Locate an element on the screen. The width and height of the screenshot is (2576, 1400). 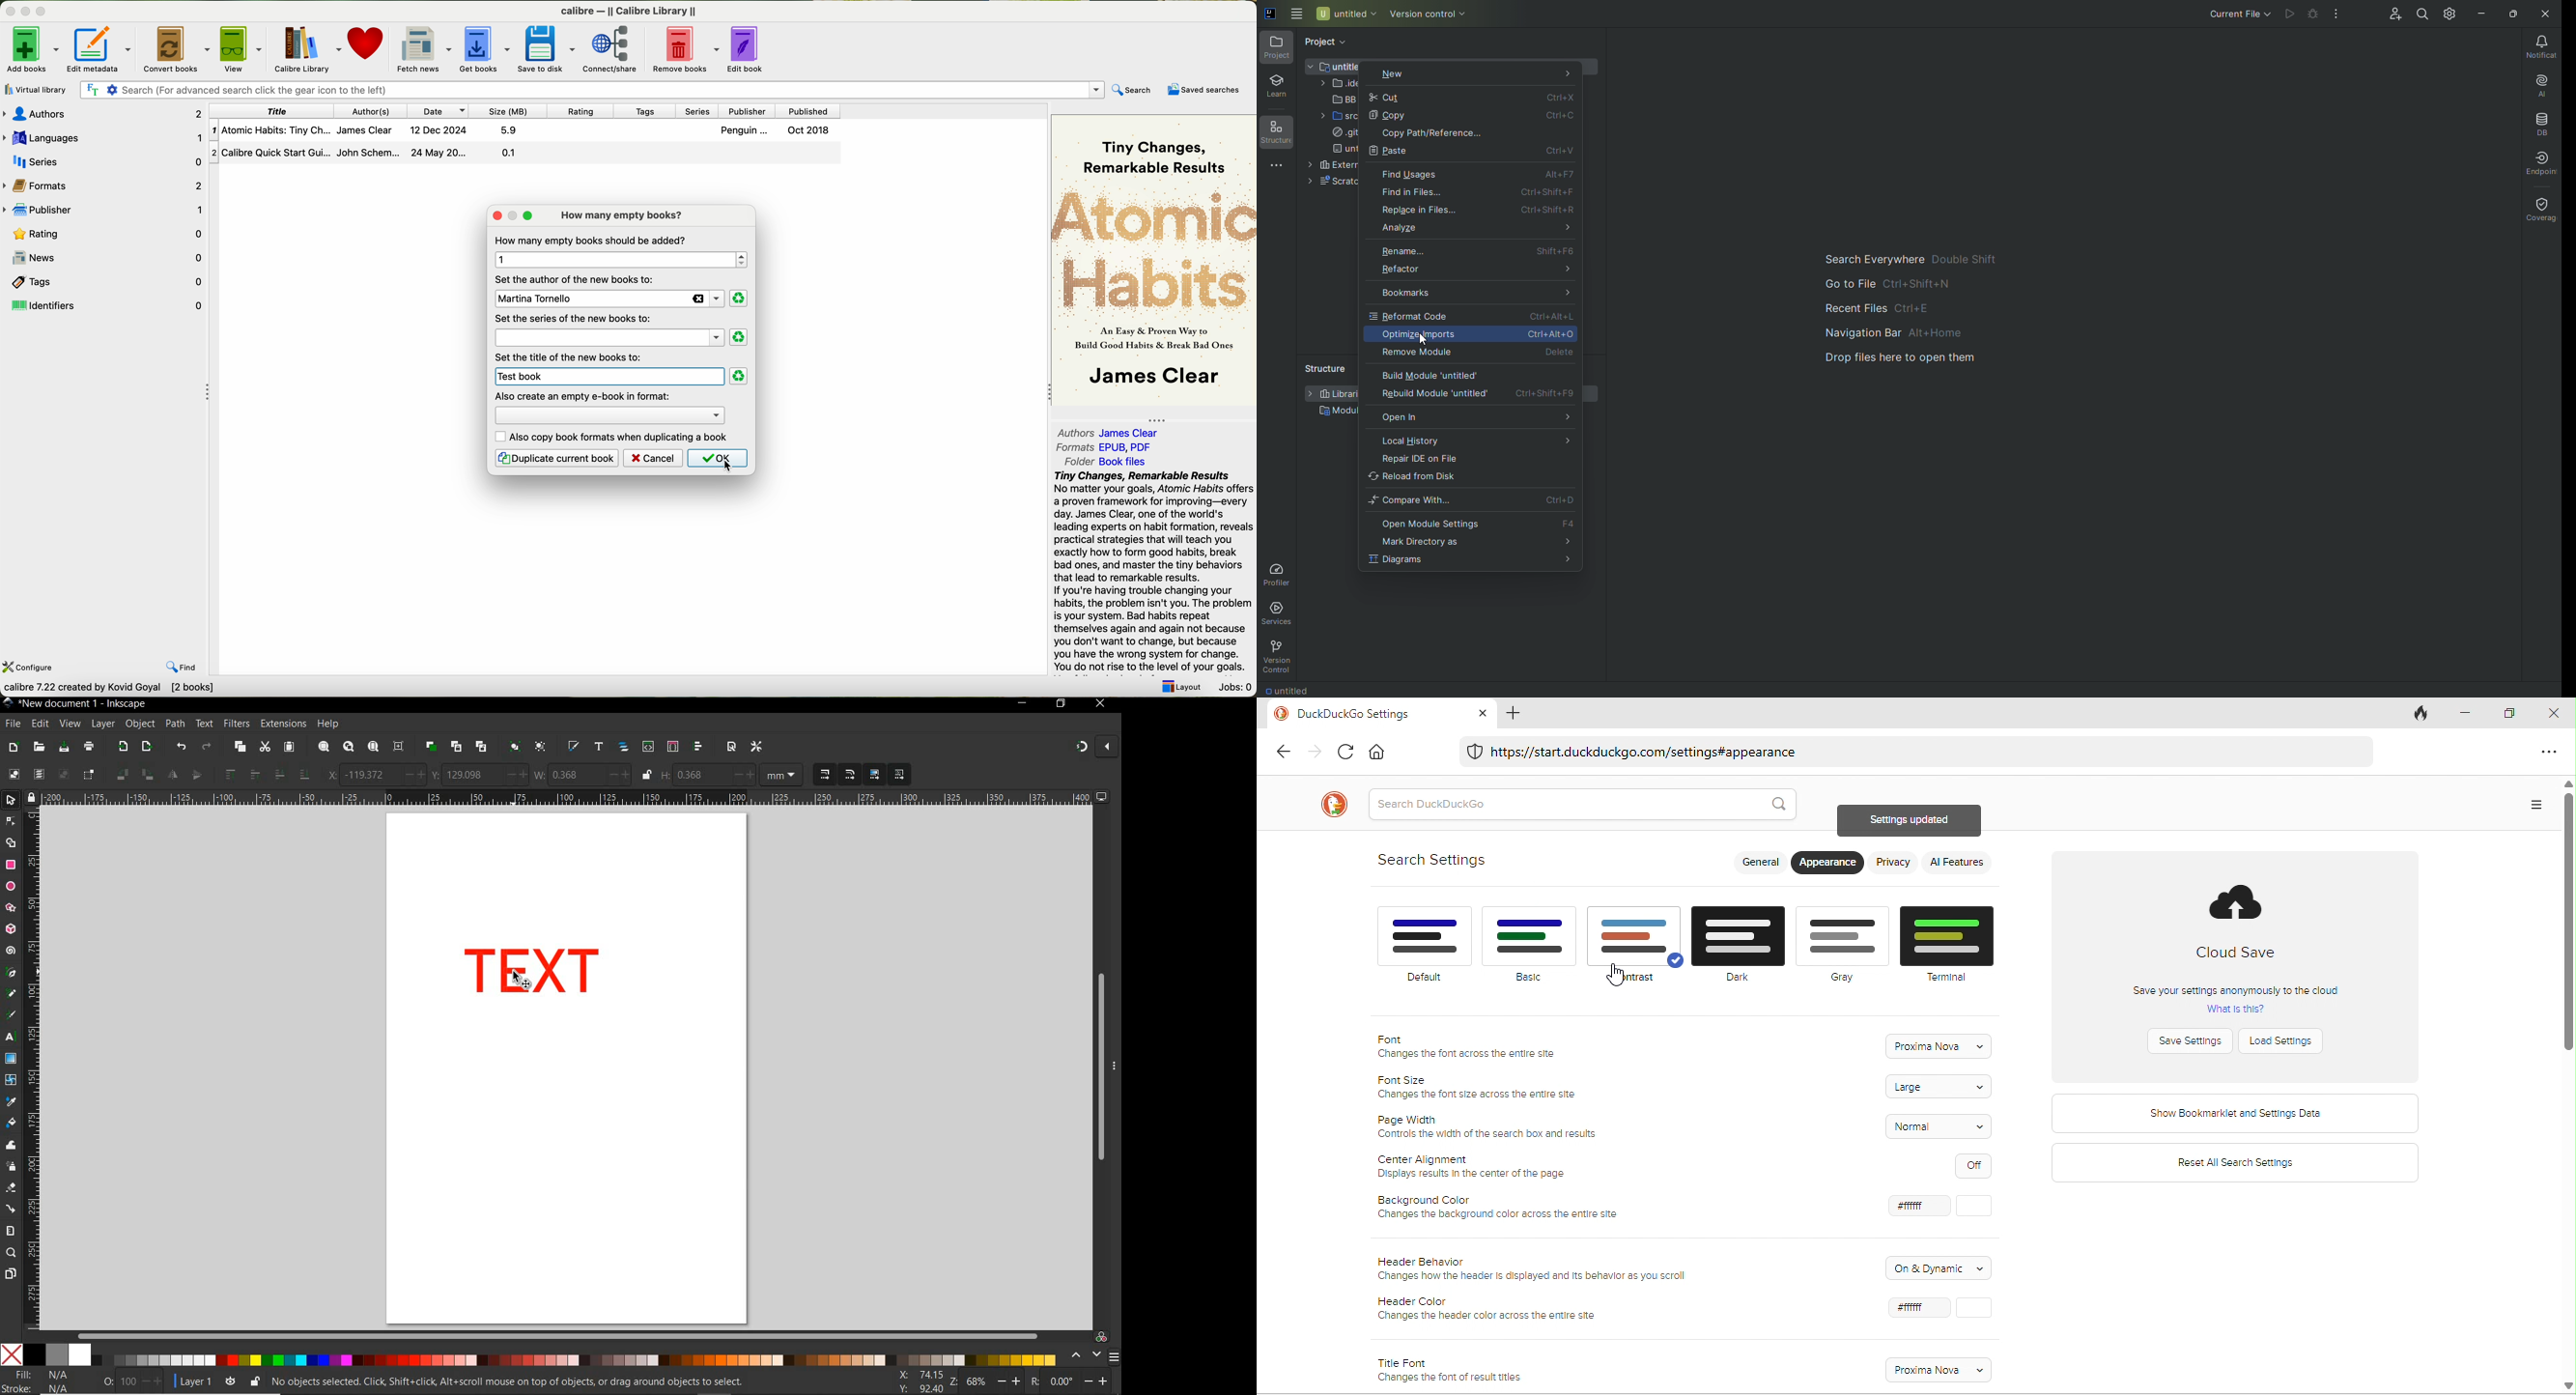
Diagrams is located at coordinates (1472, 562).